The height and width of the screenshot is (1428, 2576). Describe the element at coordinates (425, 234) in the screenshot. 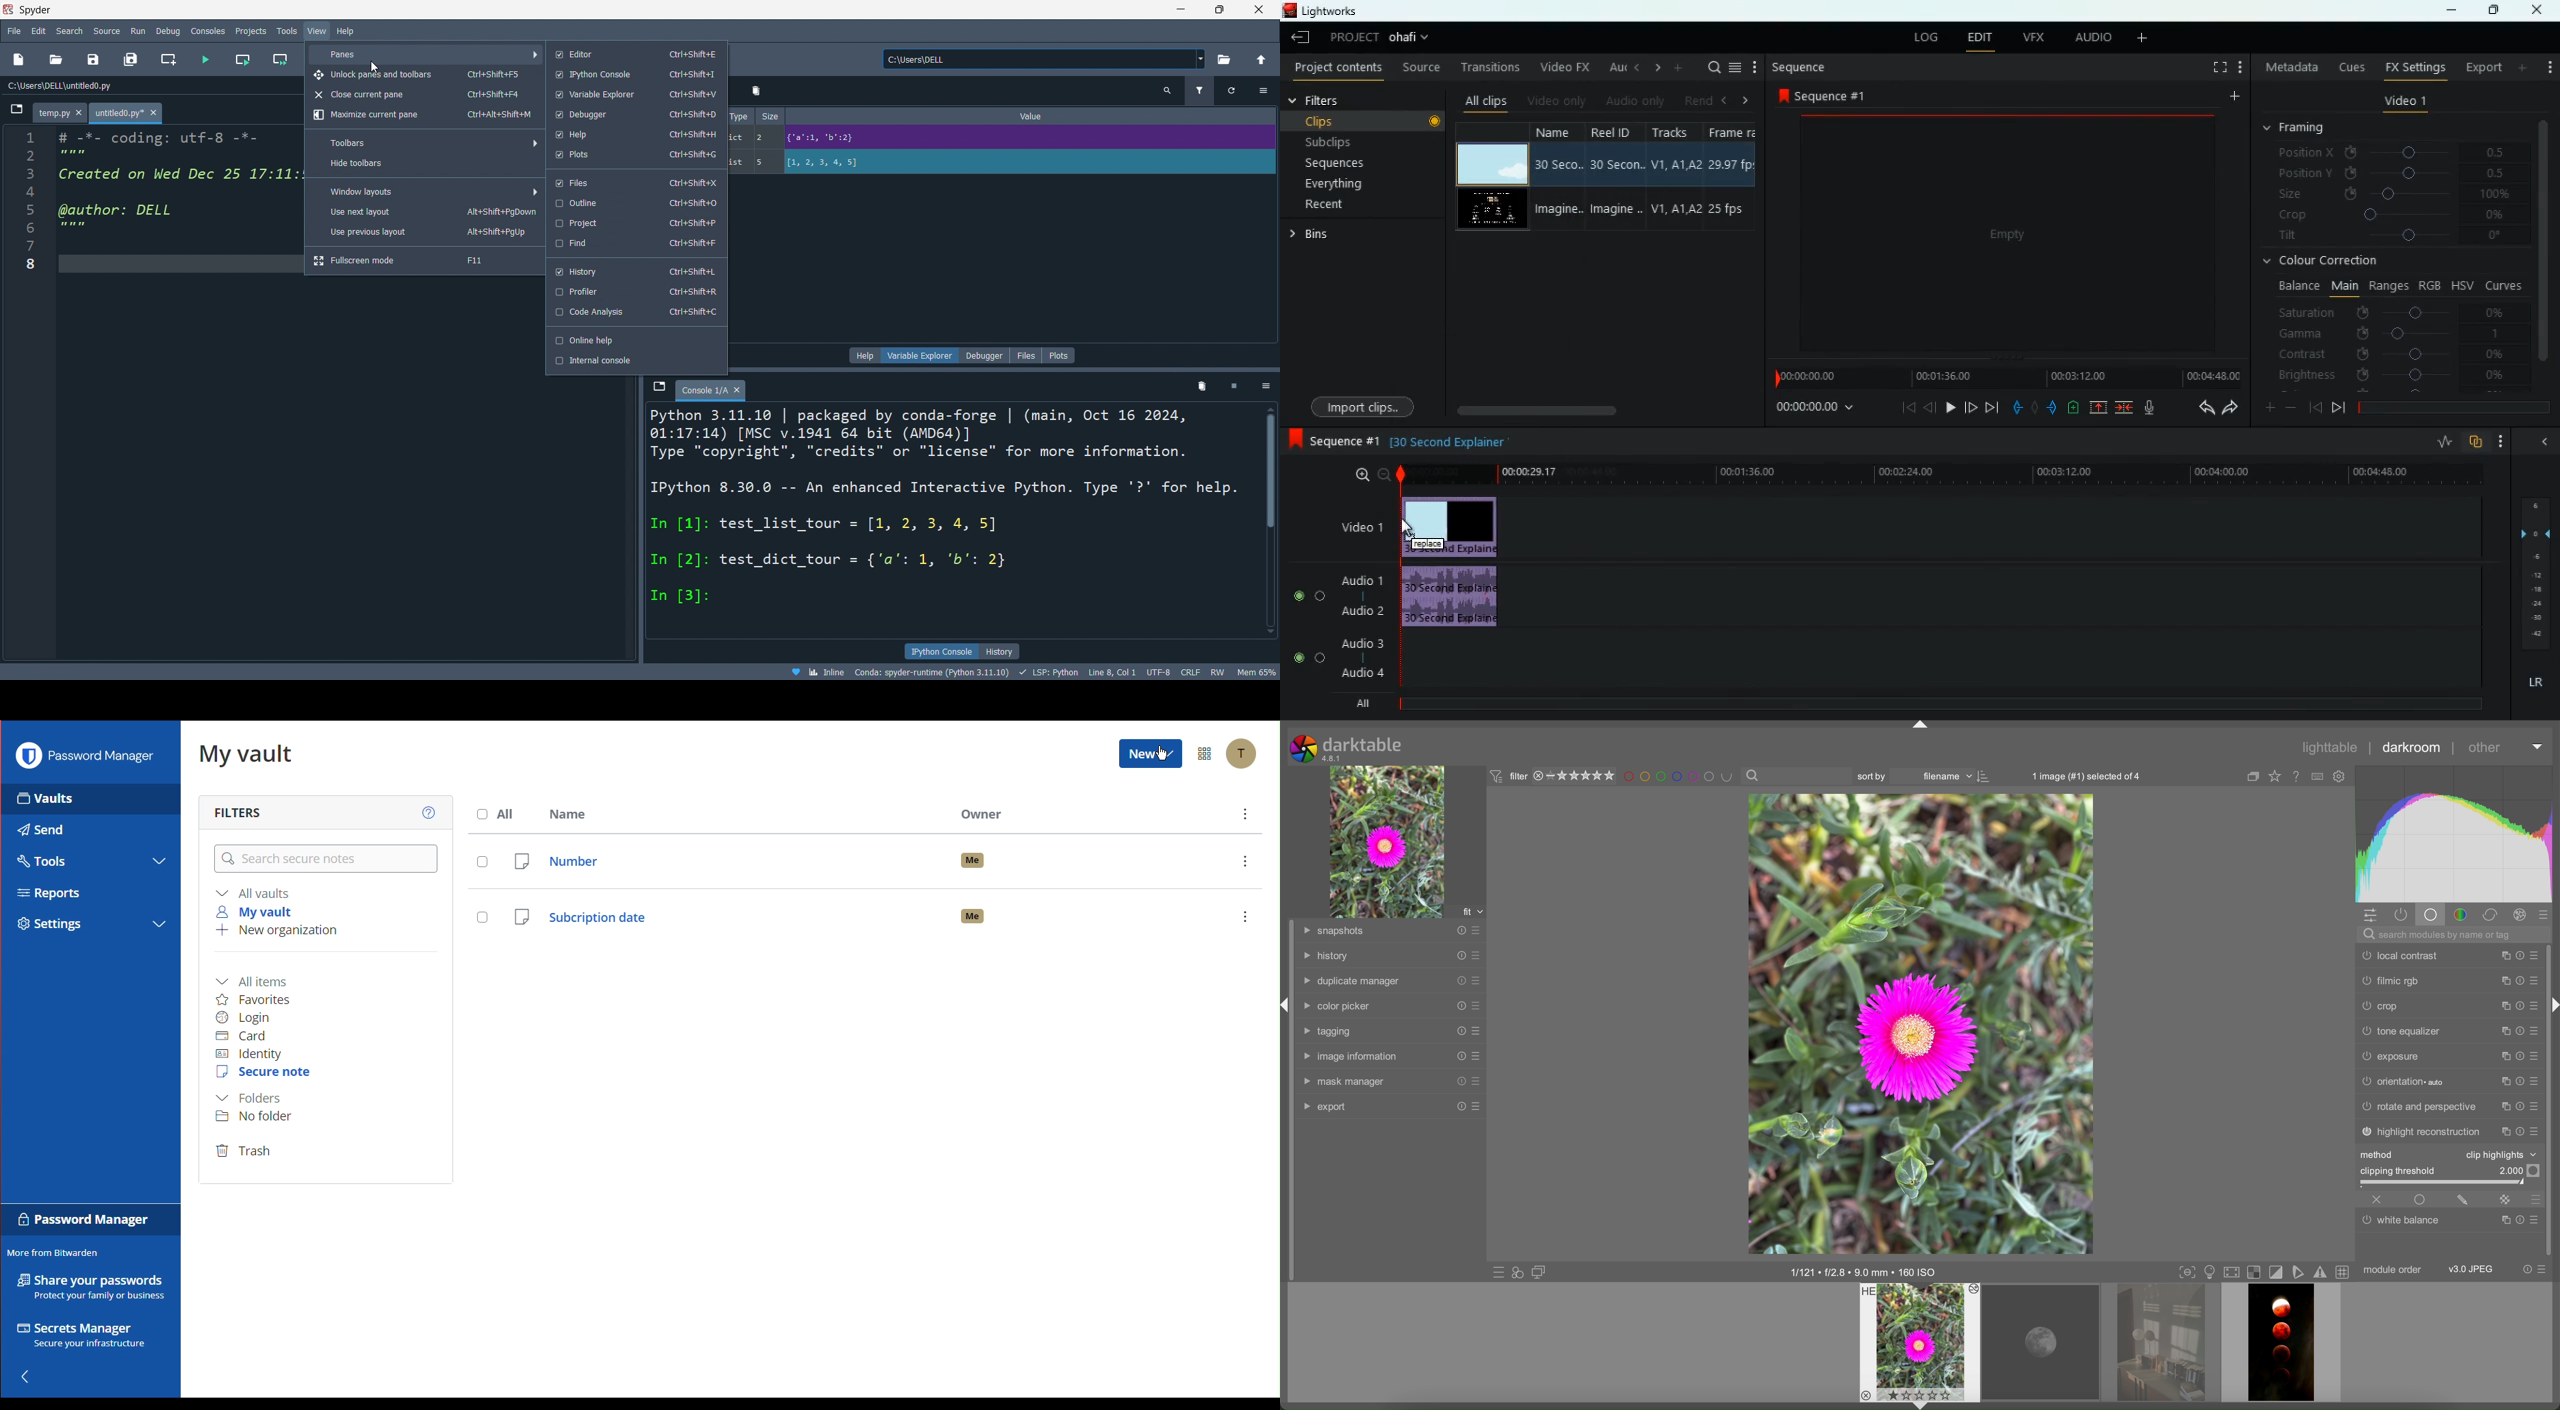

I see `use prev layour` at that location.